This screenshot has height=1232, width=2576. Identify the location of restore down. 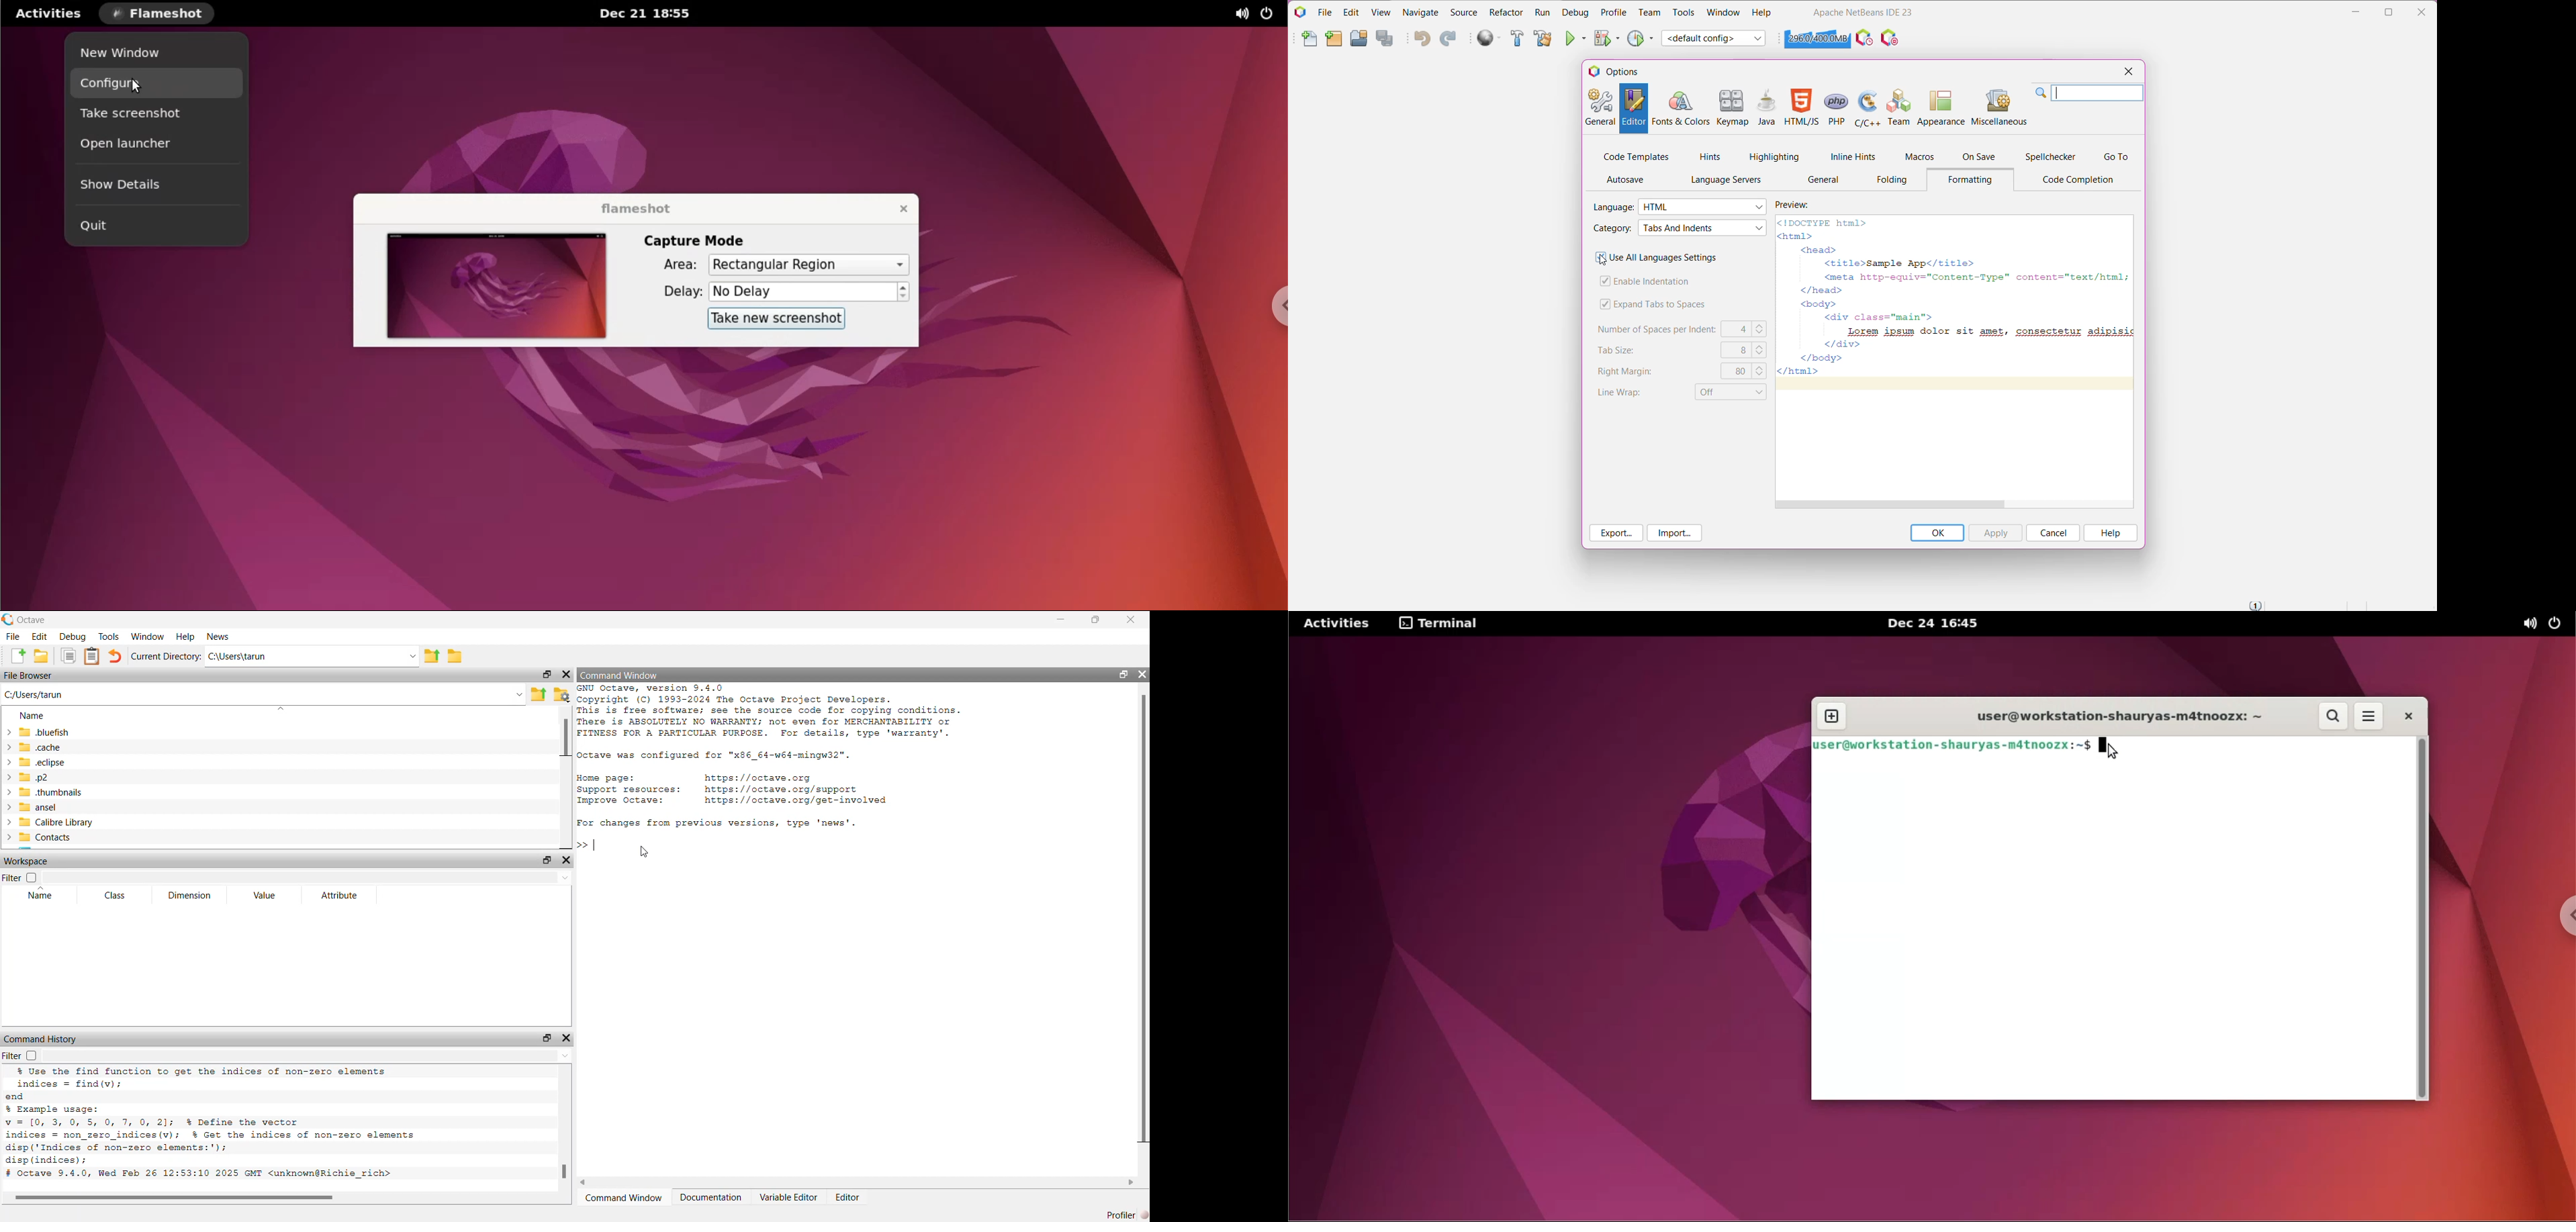
(547, 861).